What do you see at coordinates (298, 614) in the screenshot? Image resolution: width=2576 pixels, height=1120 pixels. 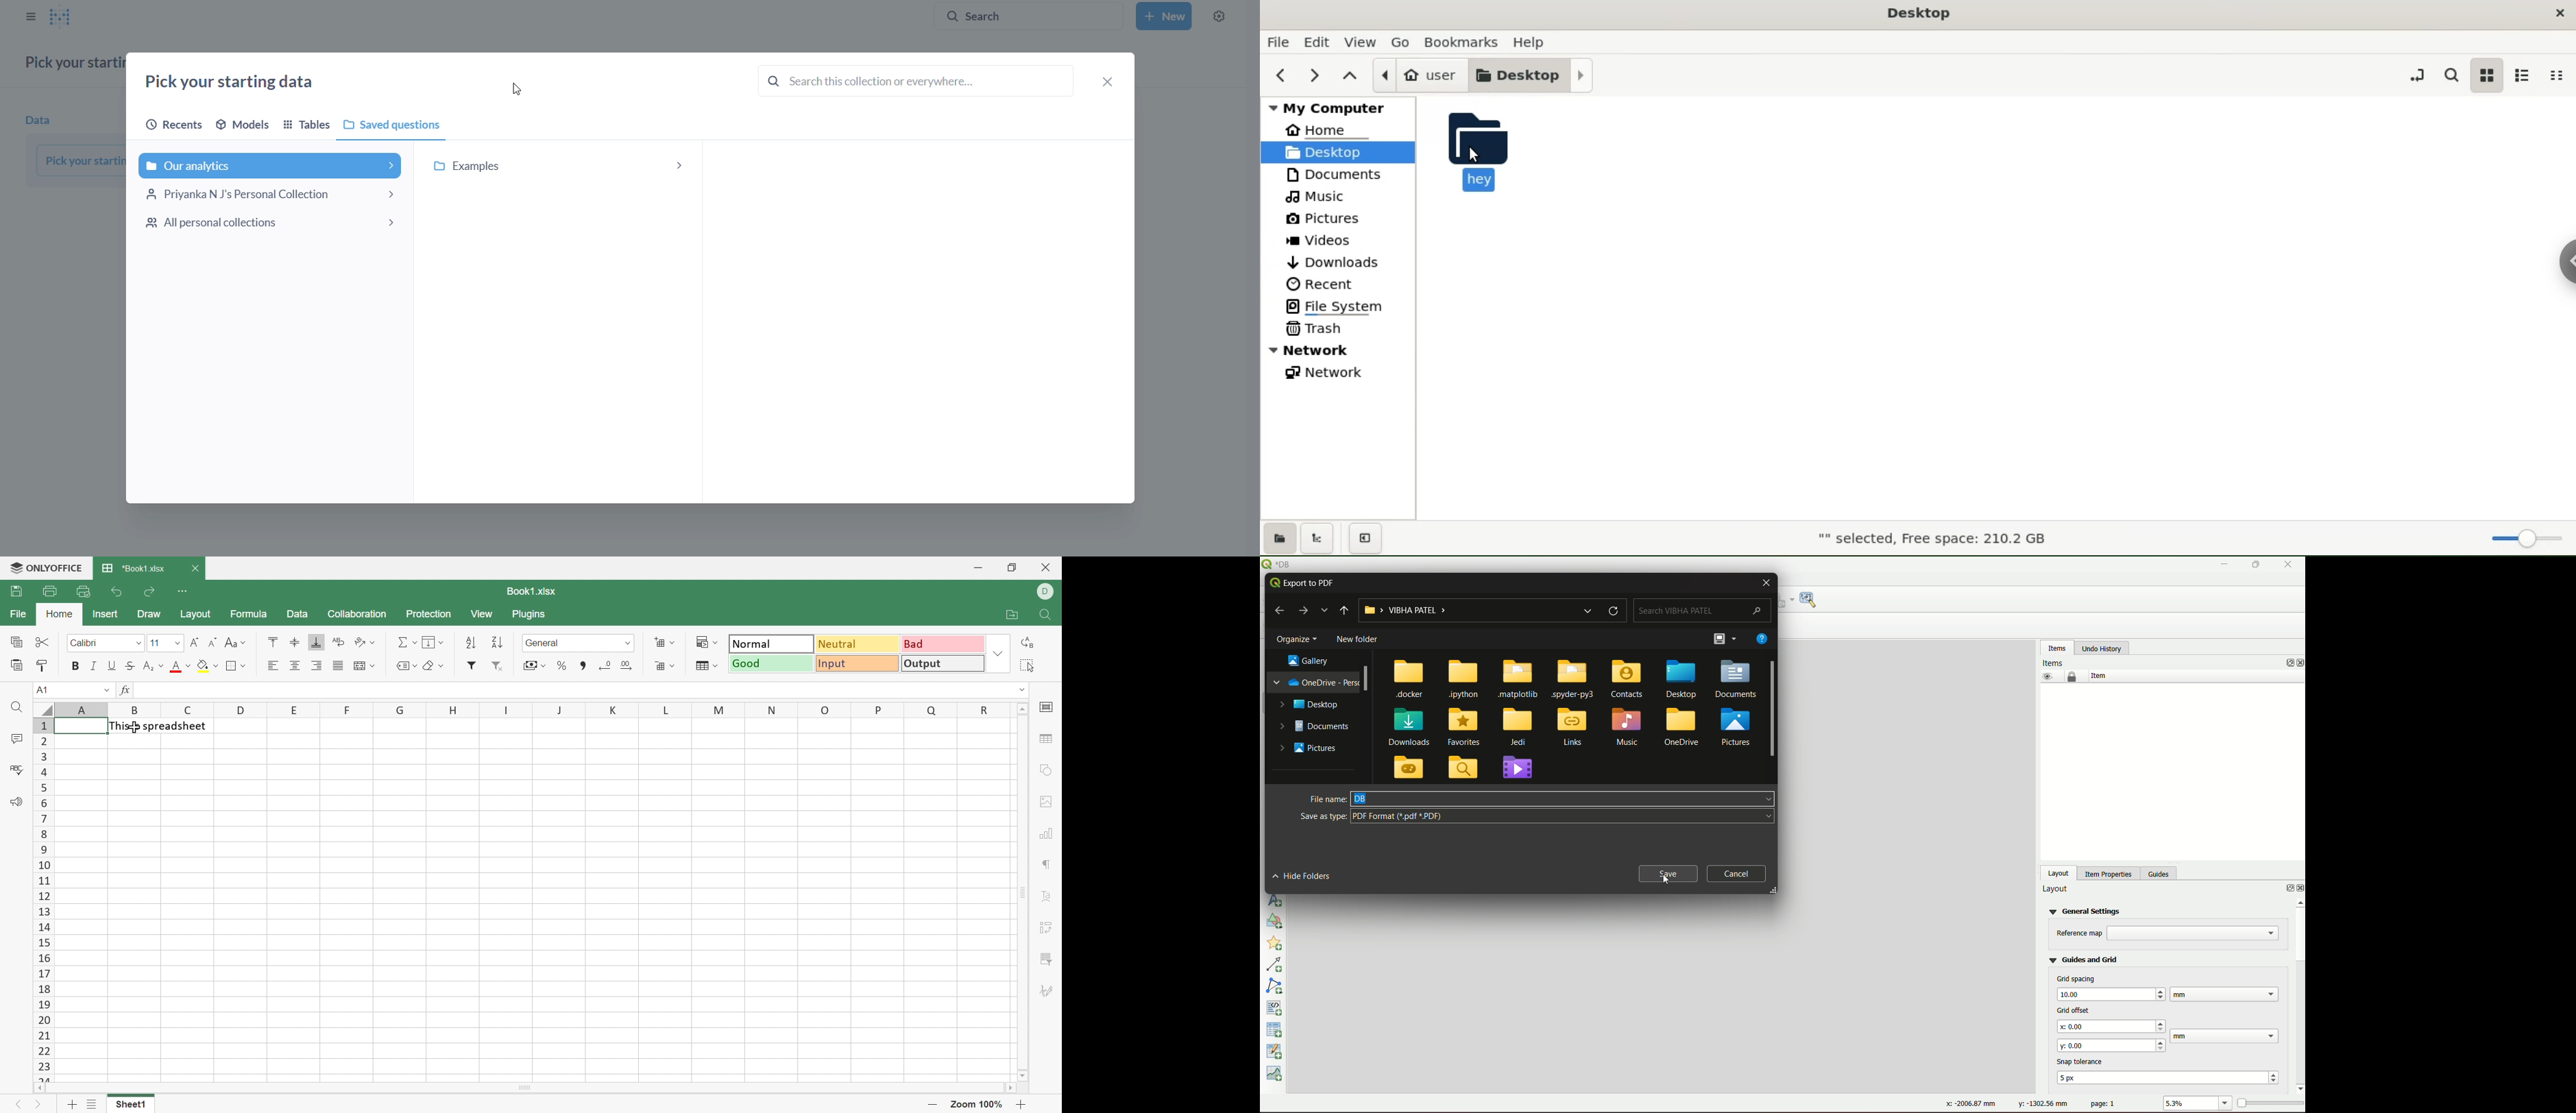 I see `Data` at bounding box center [298, 614].